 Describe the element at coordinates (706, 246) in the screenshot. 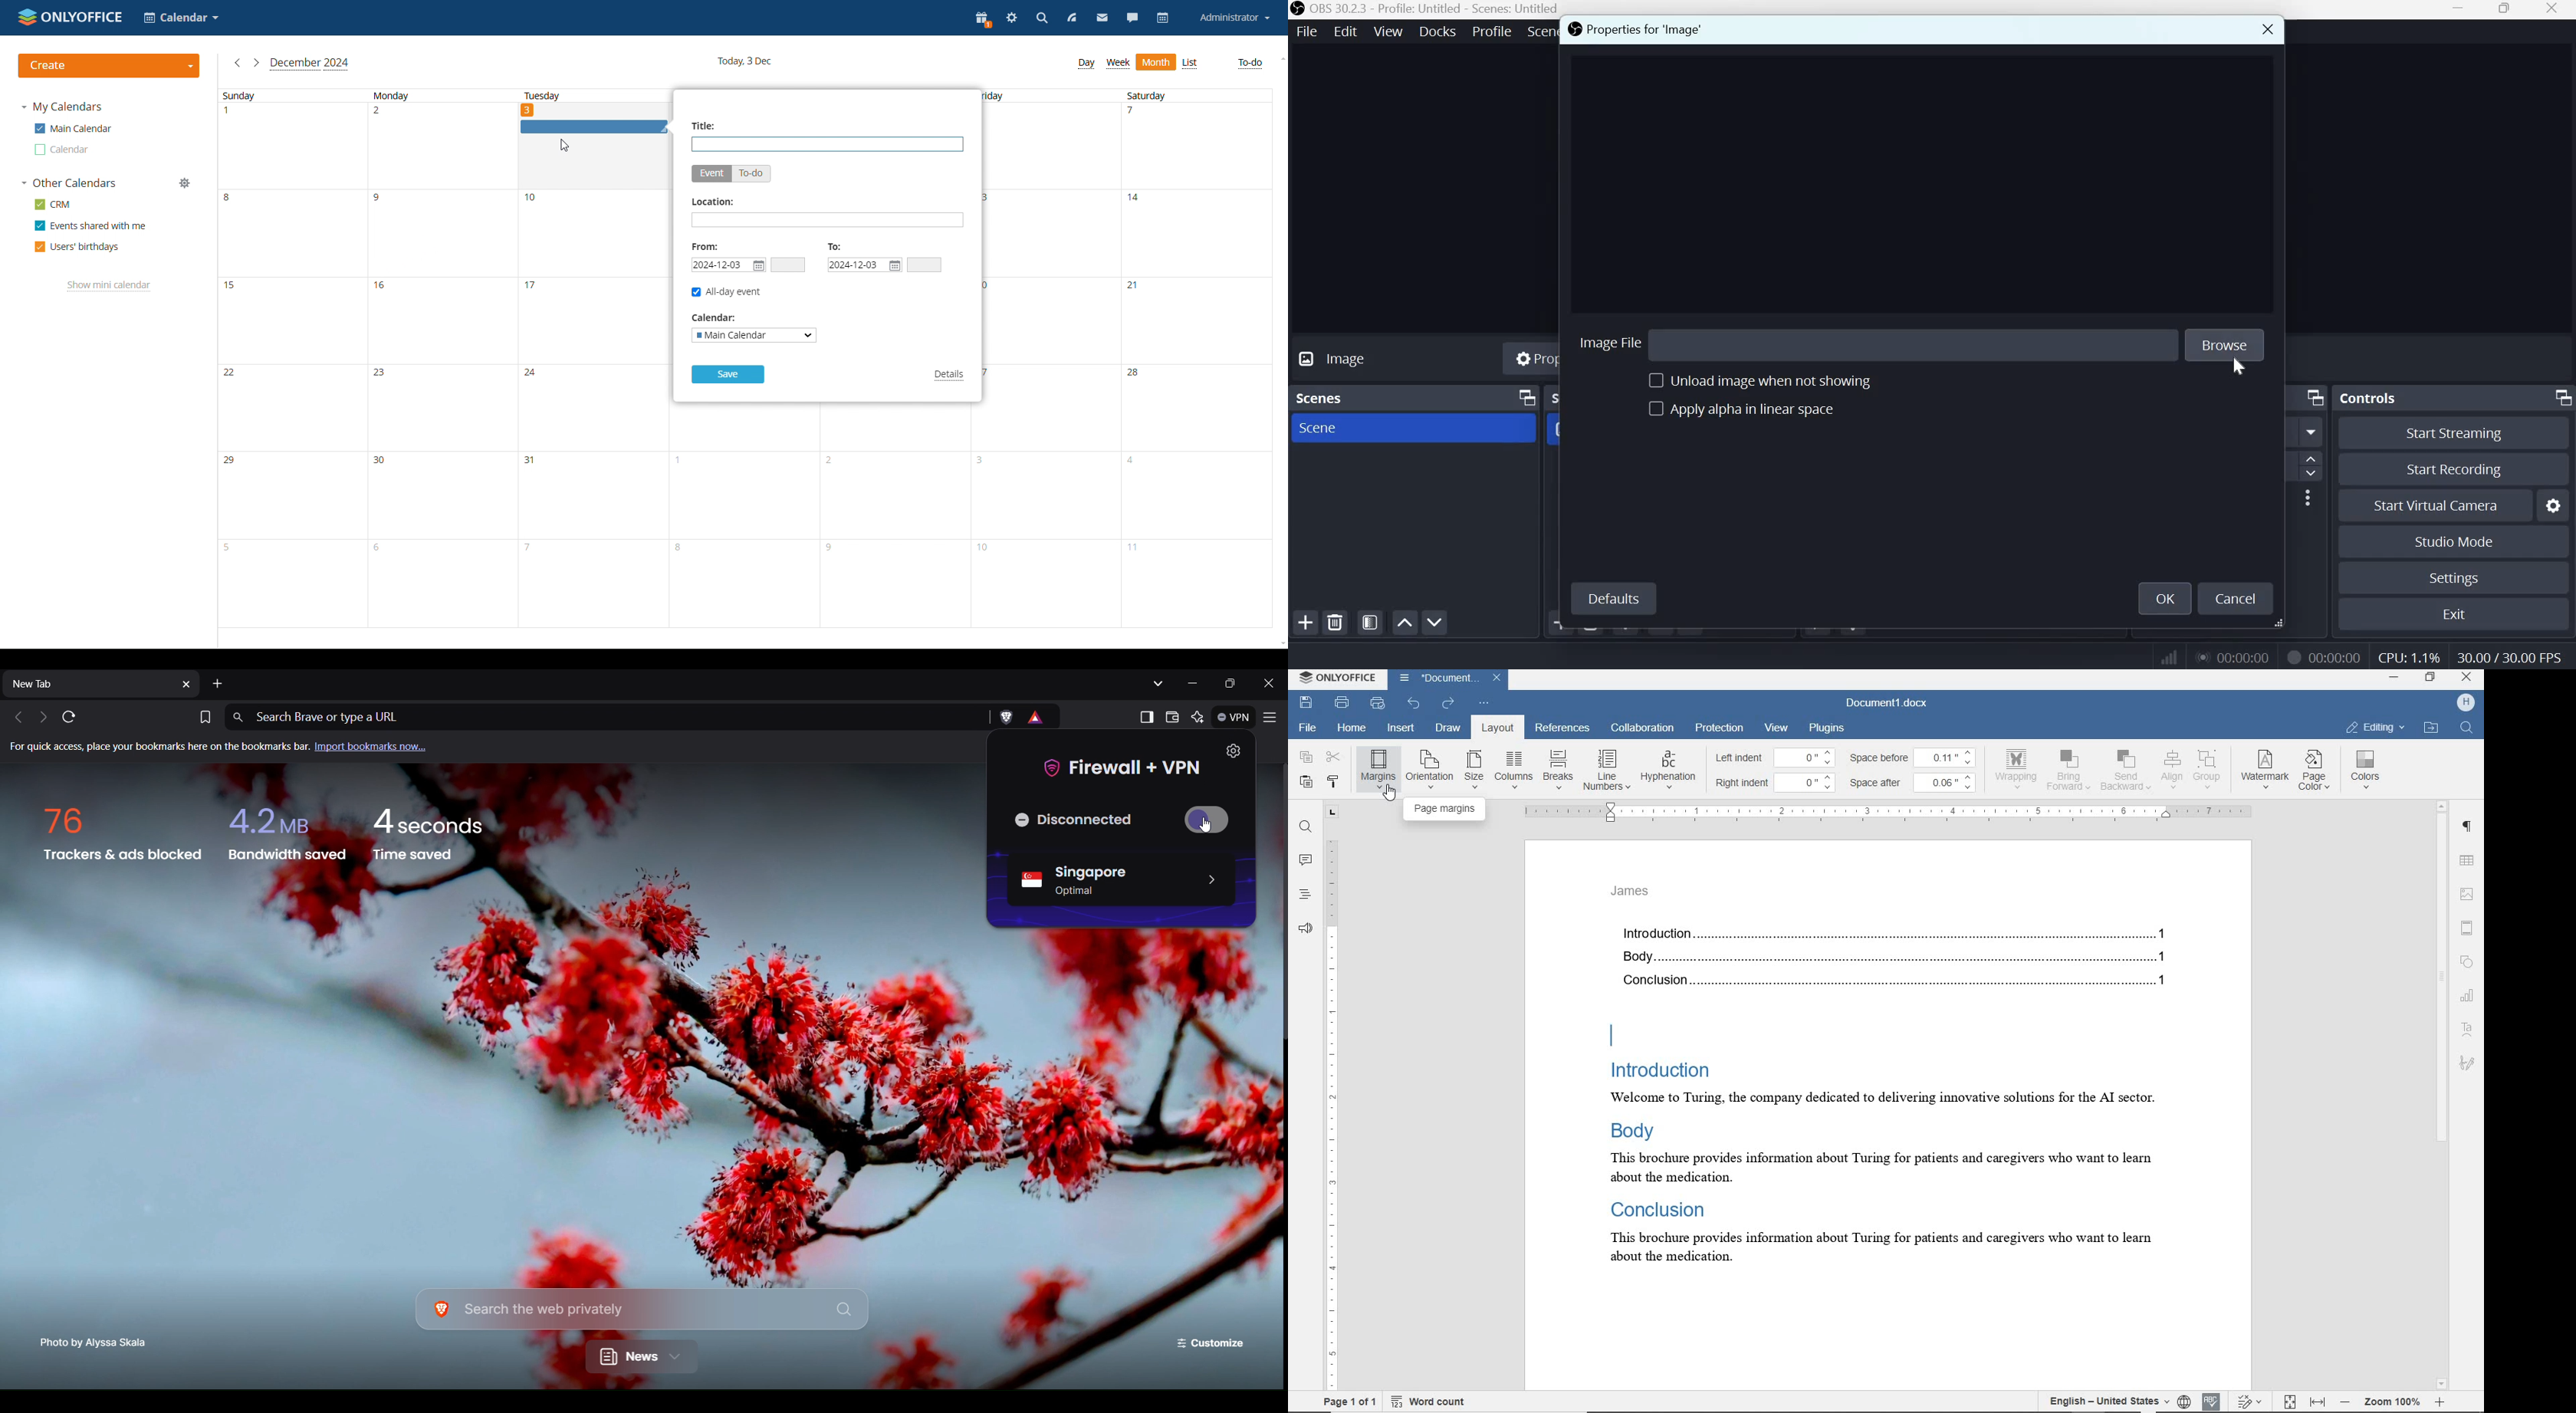

I see `from:` at that location.